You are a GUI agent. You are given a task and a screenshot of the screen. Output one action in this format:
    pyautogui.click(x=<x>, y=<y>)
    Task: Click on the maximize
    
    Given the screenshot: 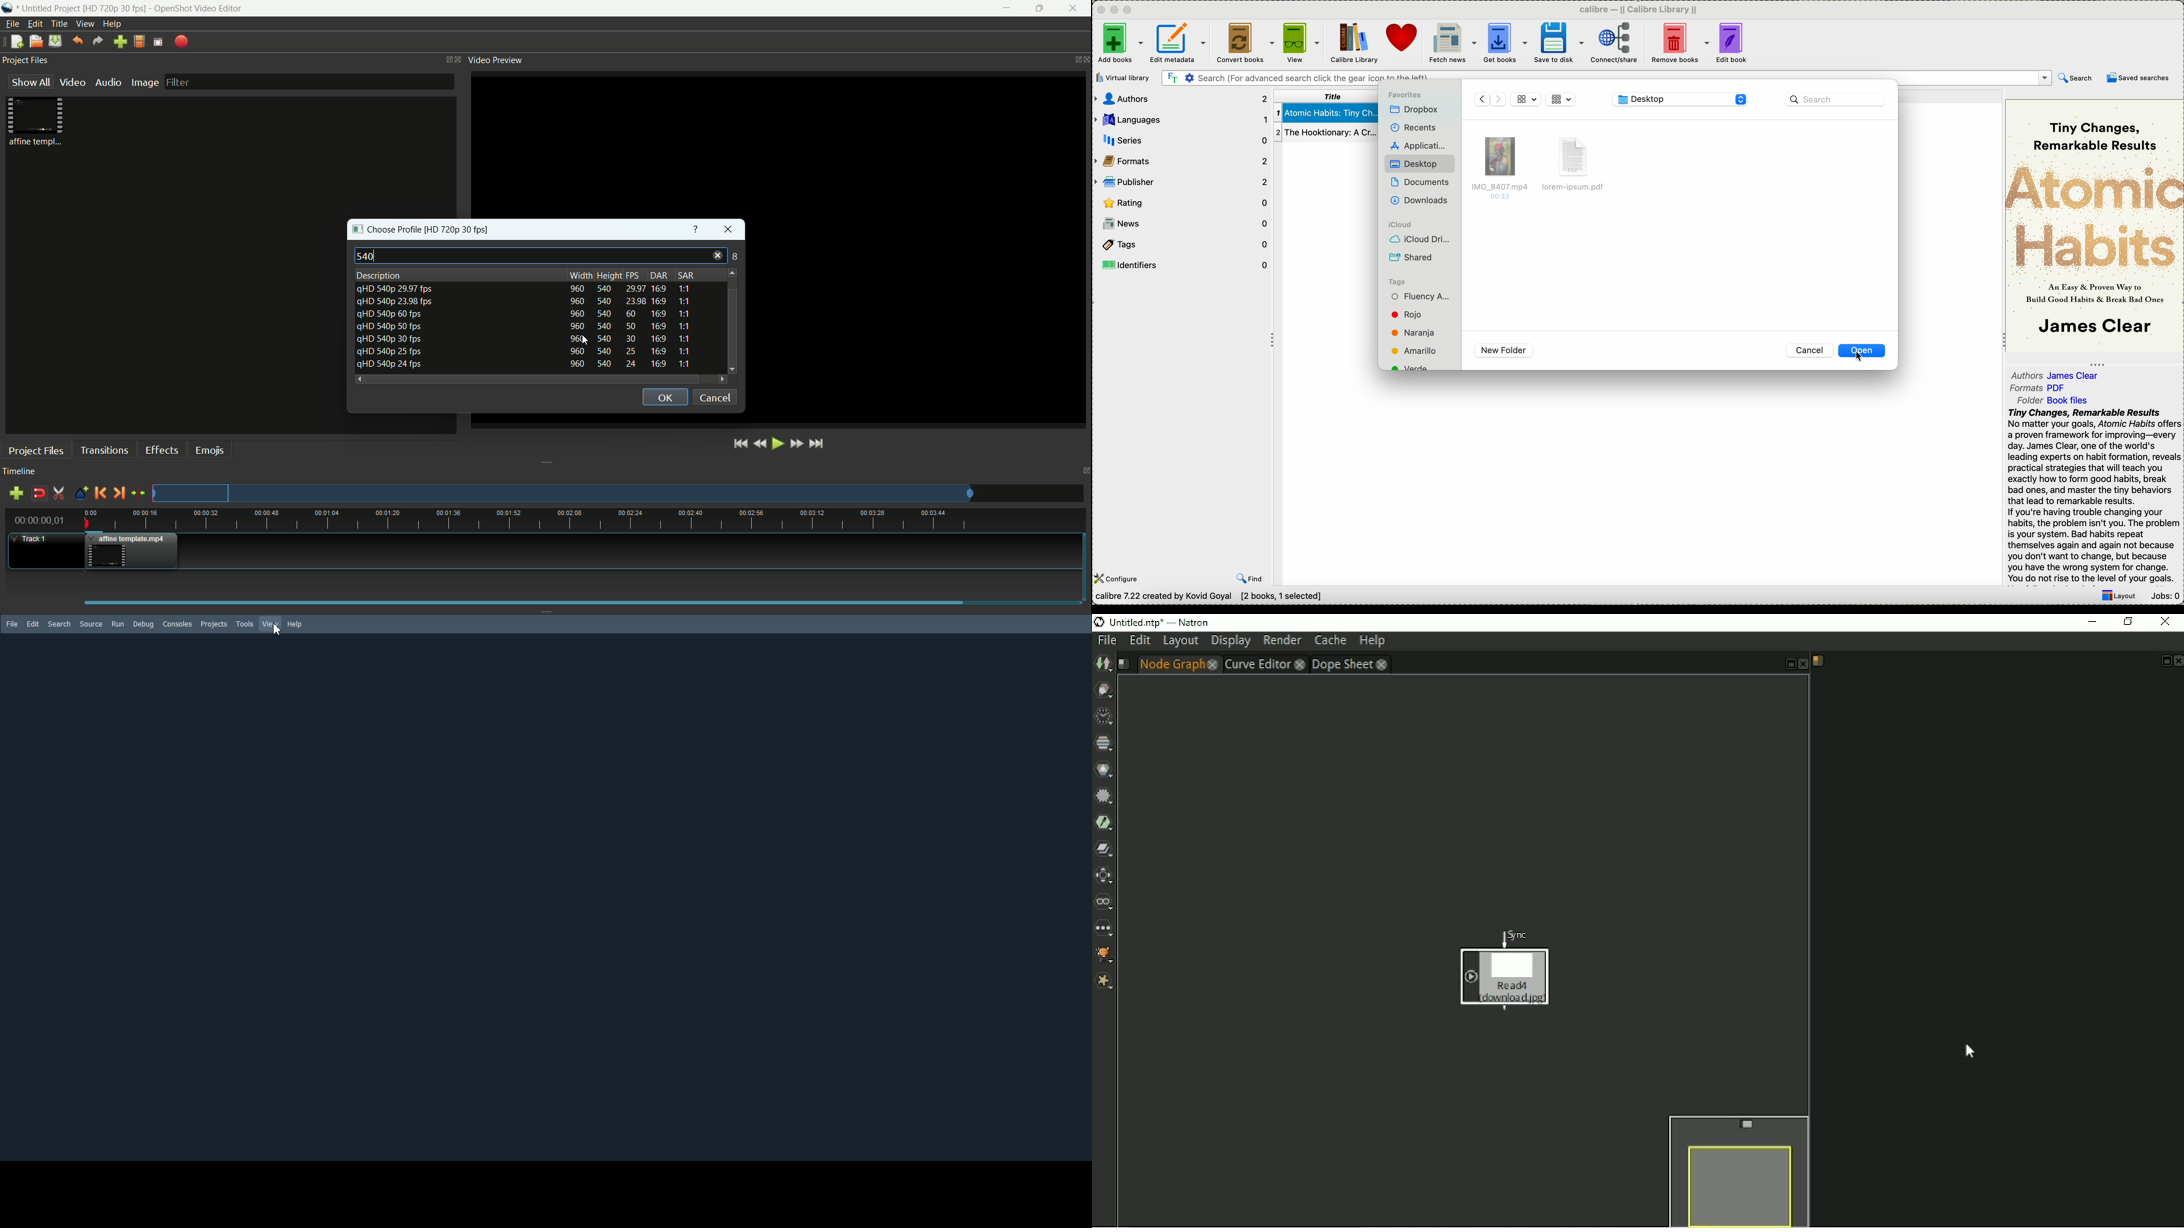 What is the action you would take?
    pyautogui.click(x=1129, y=9)
    